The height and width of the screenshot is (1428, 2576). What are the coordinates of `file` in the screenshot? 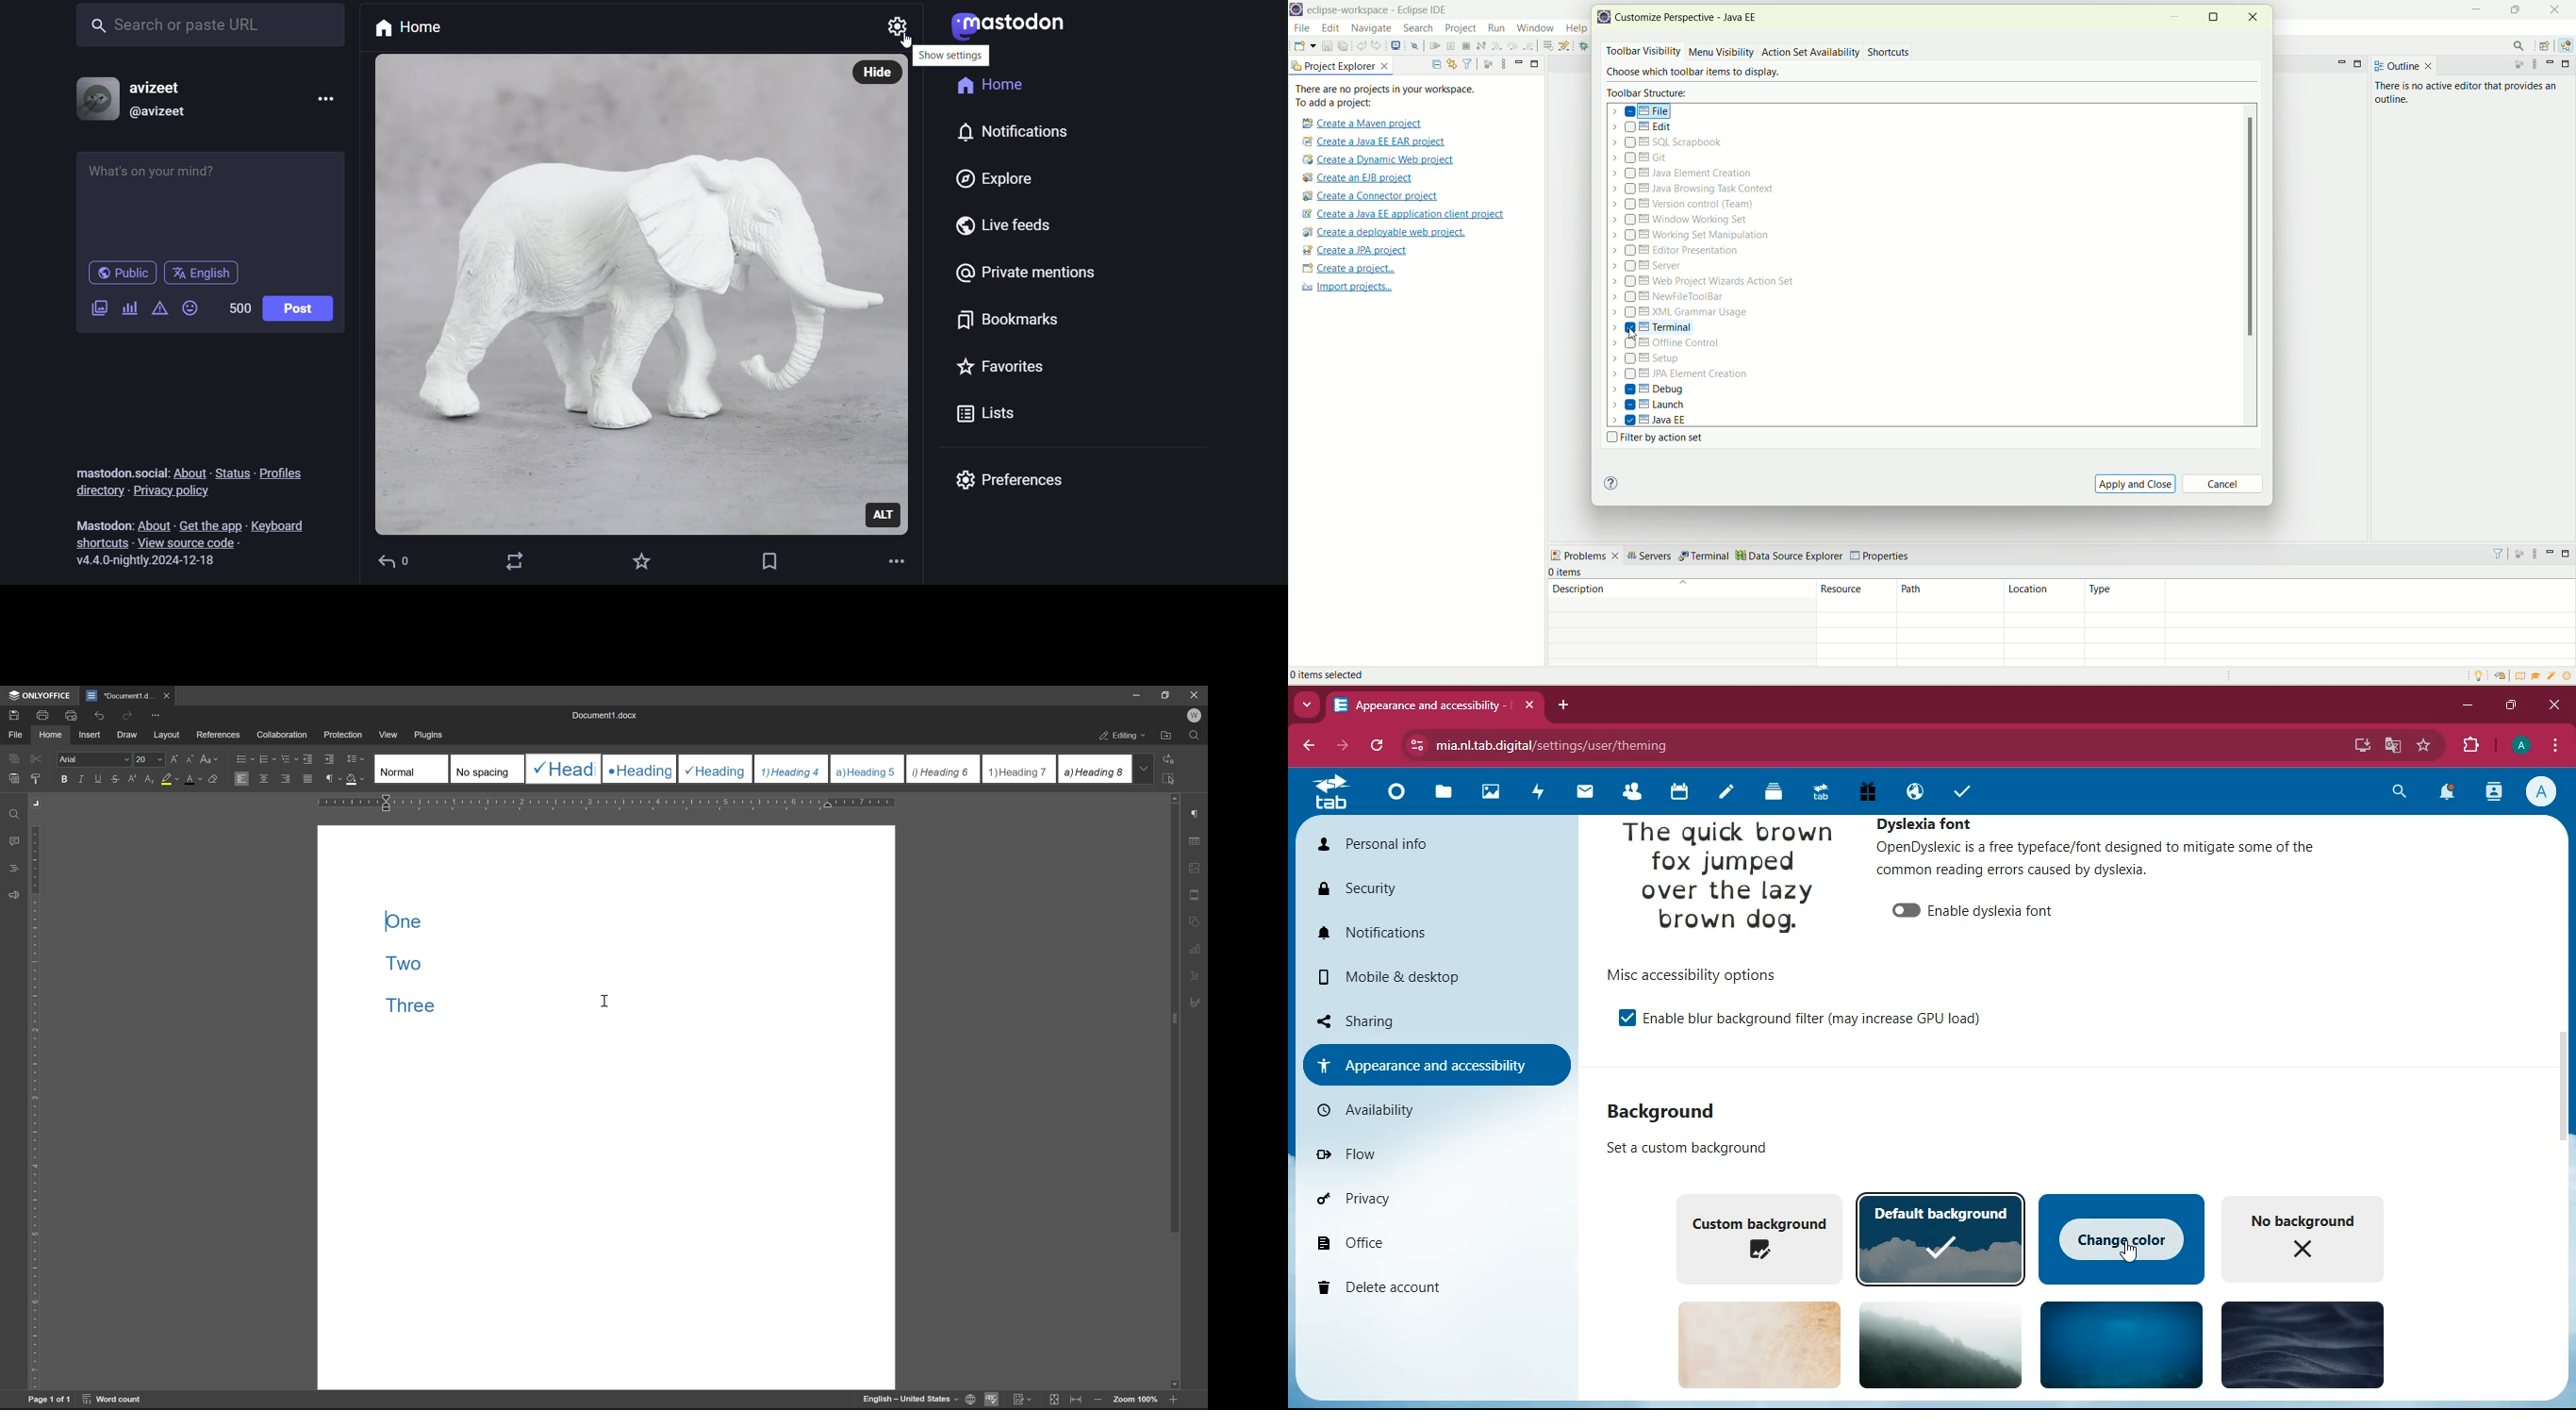 It's located at (15, 734).